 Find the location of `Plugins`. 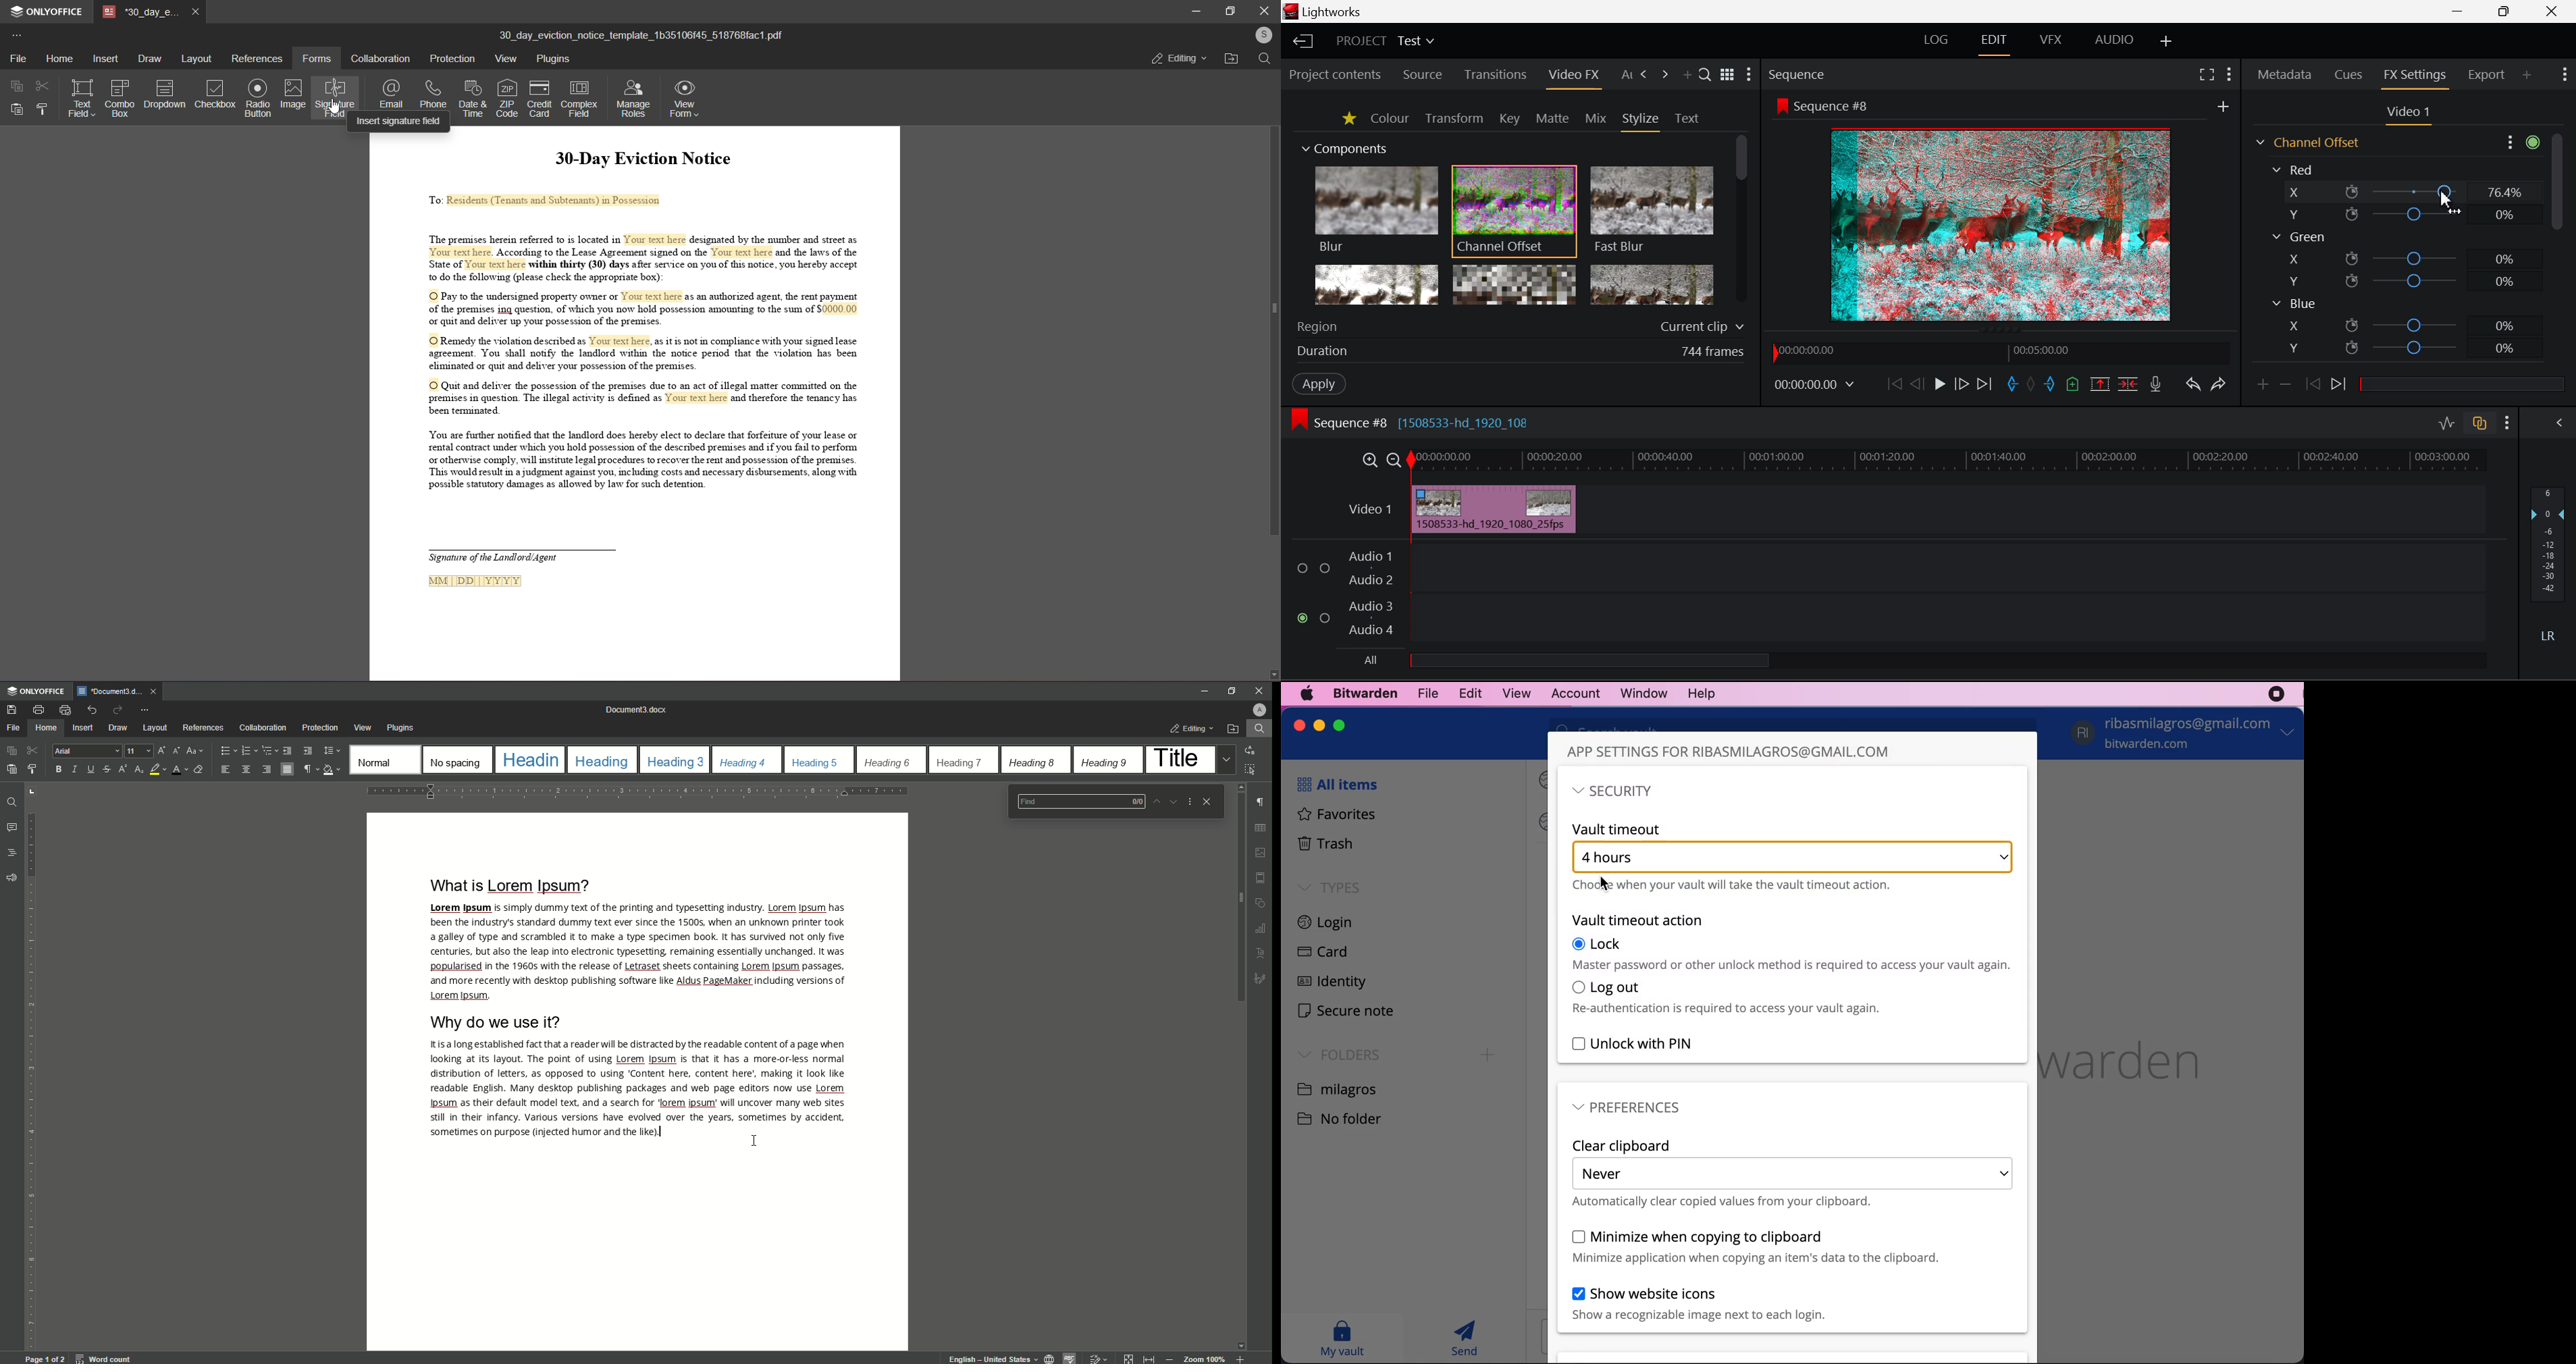

Plugins is located at coordinates (402, 726).